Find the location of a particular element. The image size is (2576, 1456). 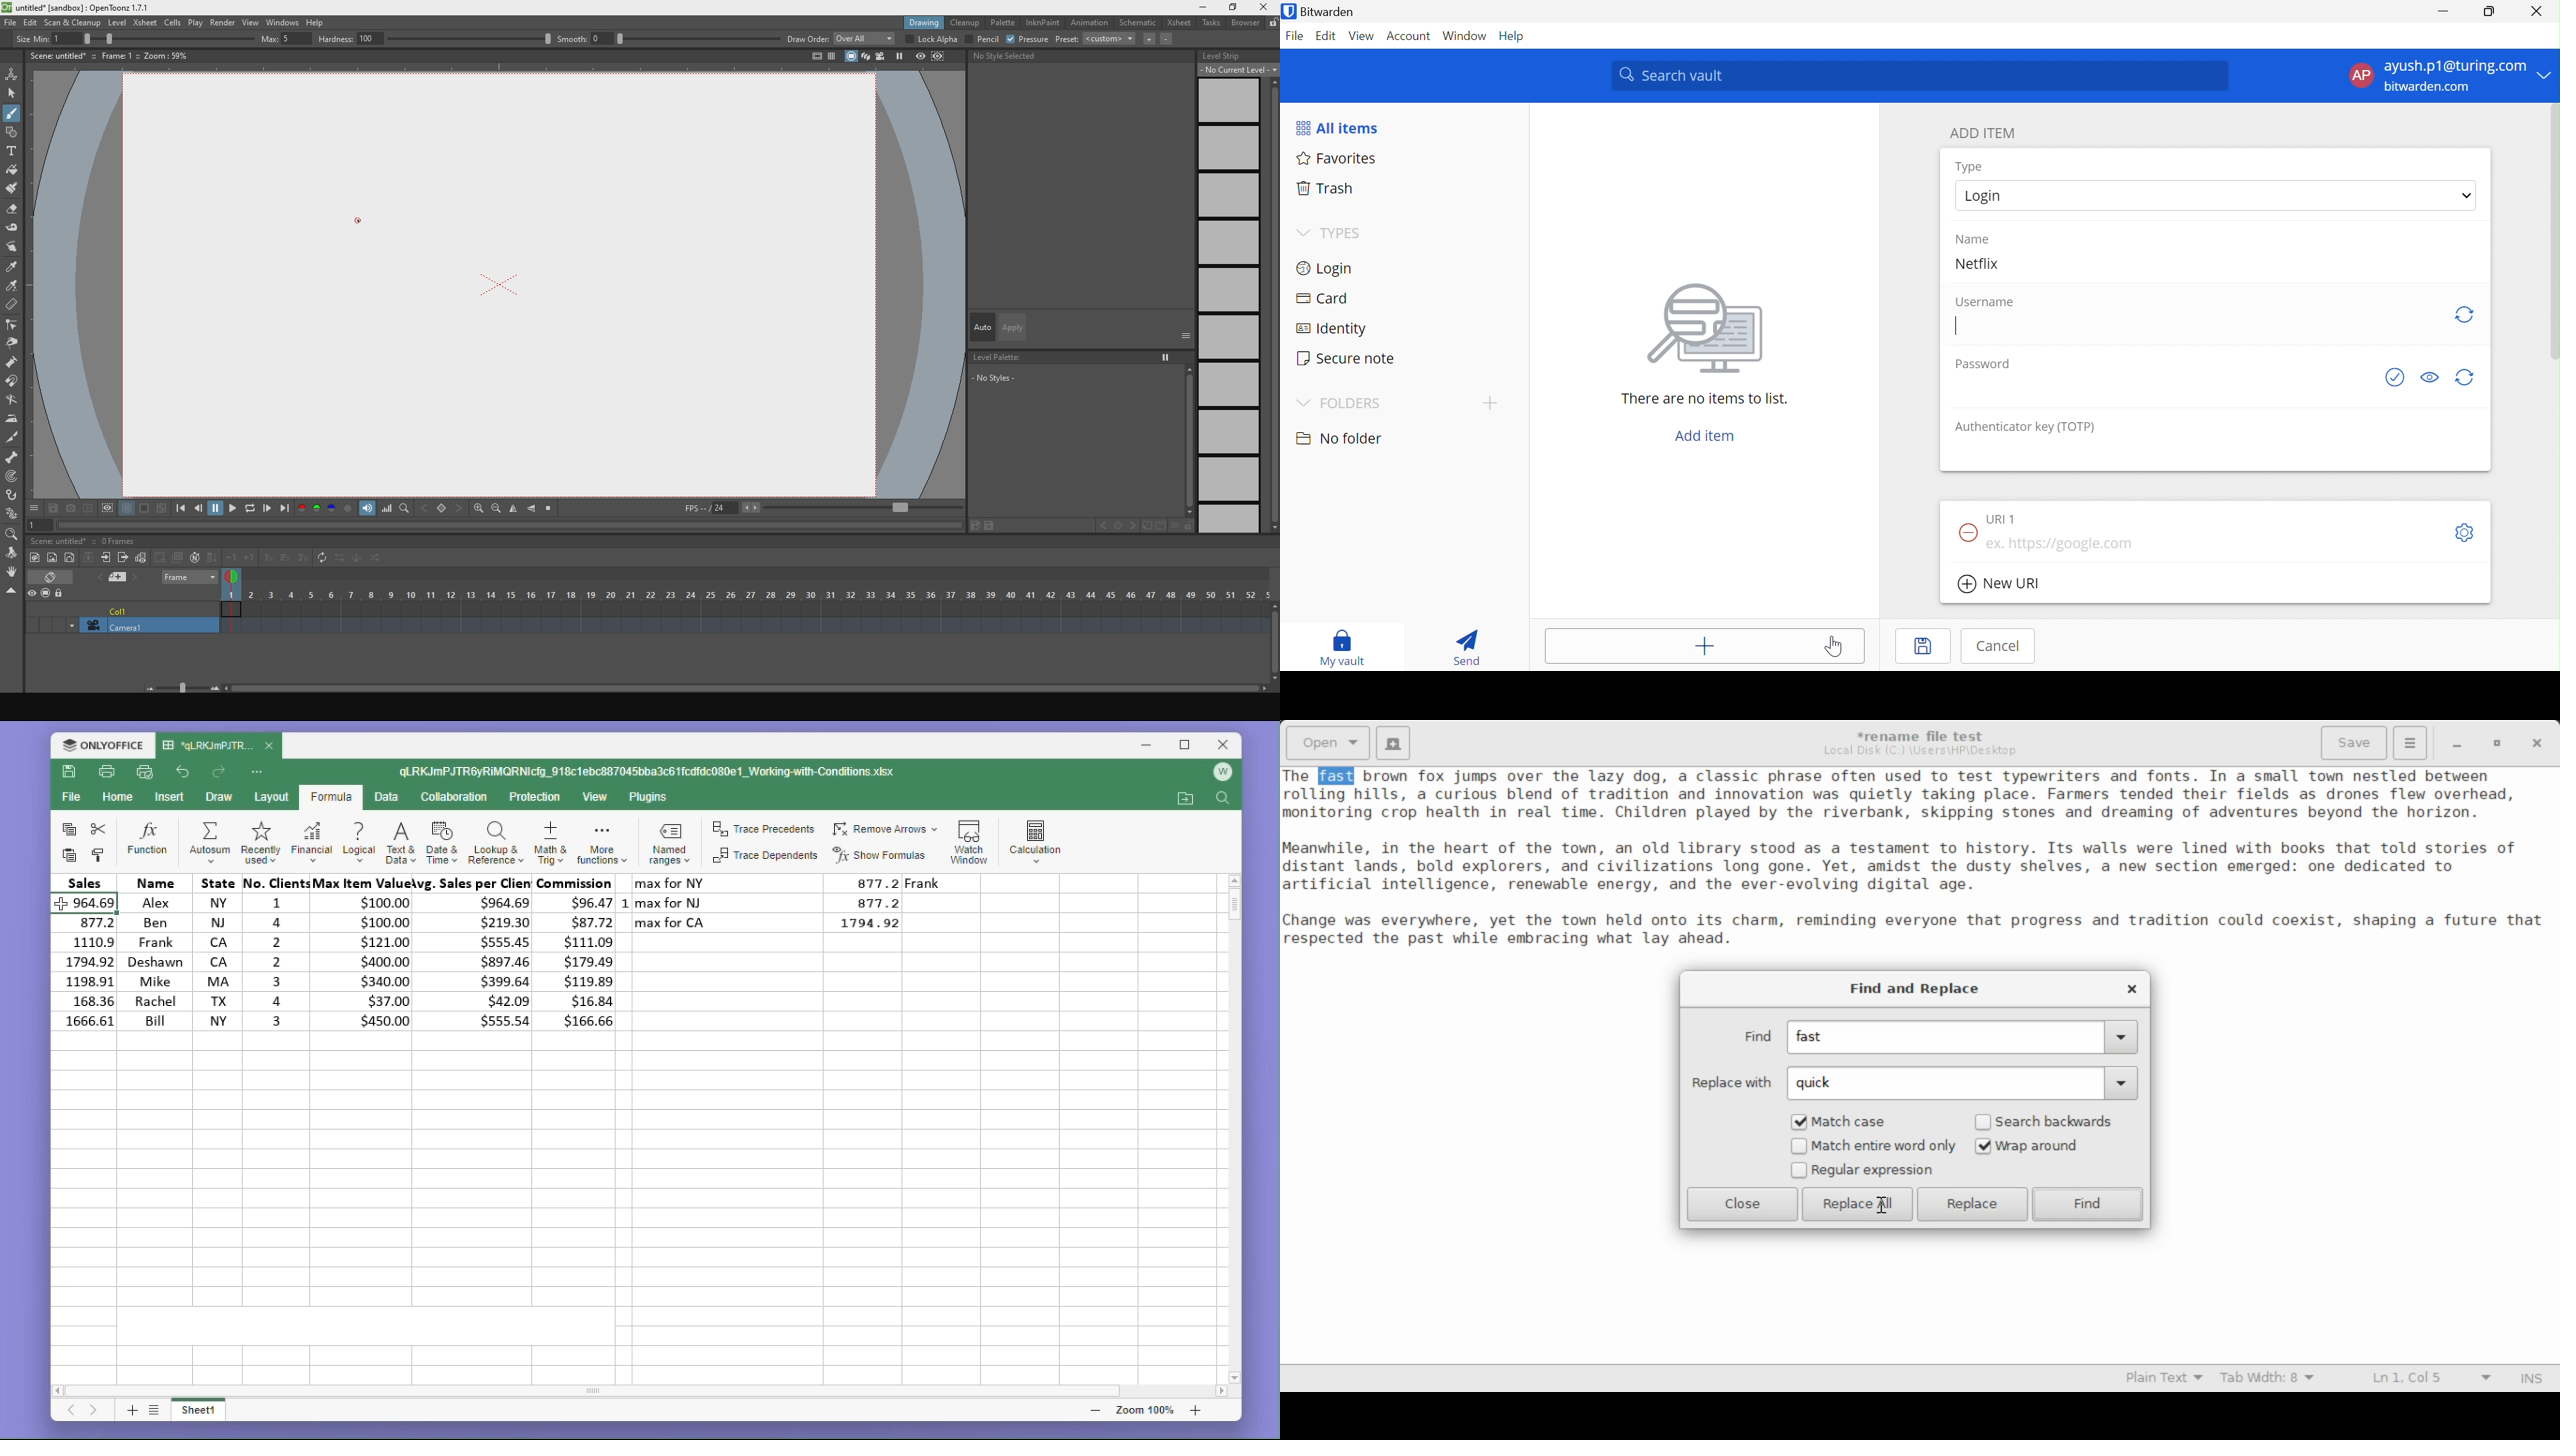

Add folder is located at coordinates (1490, 404).